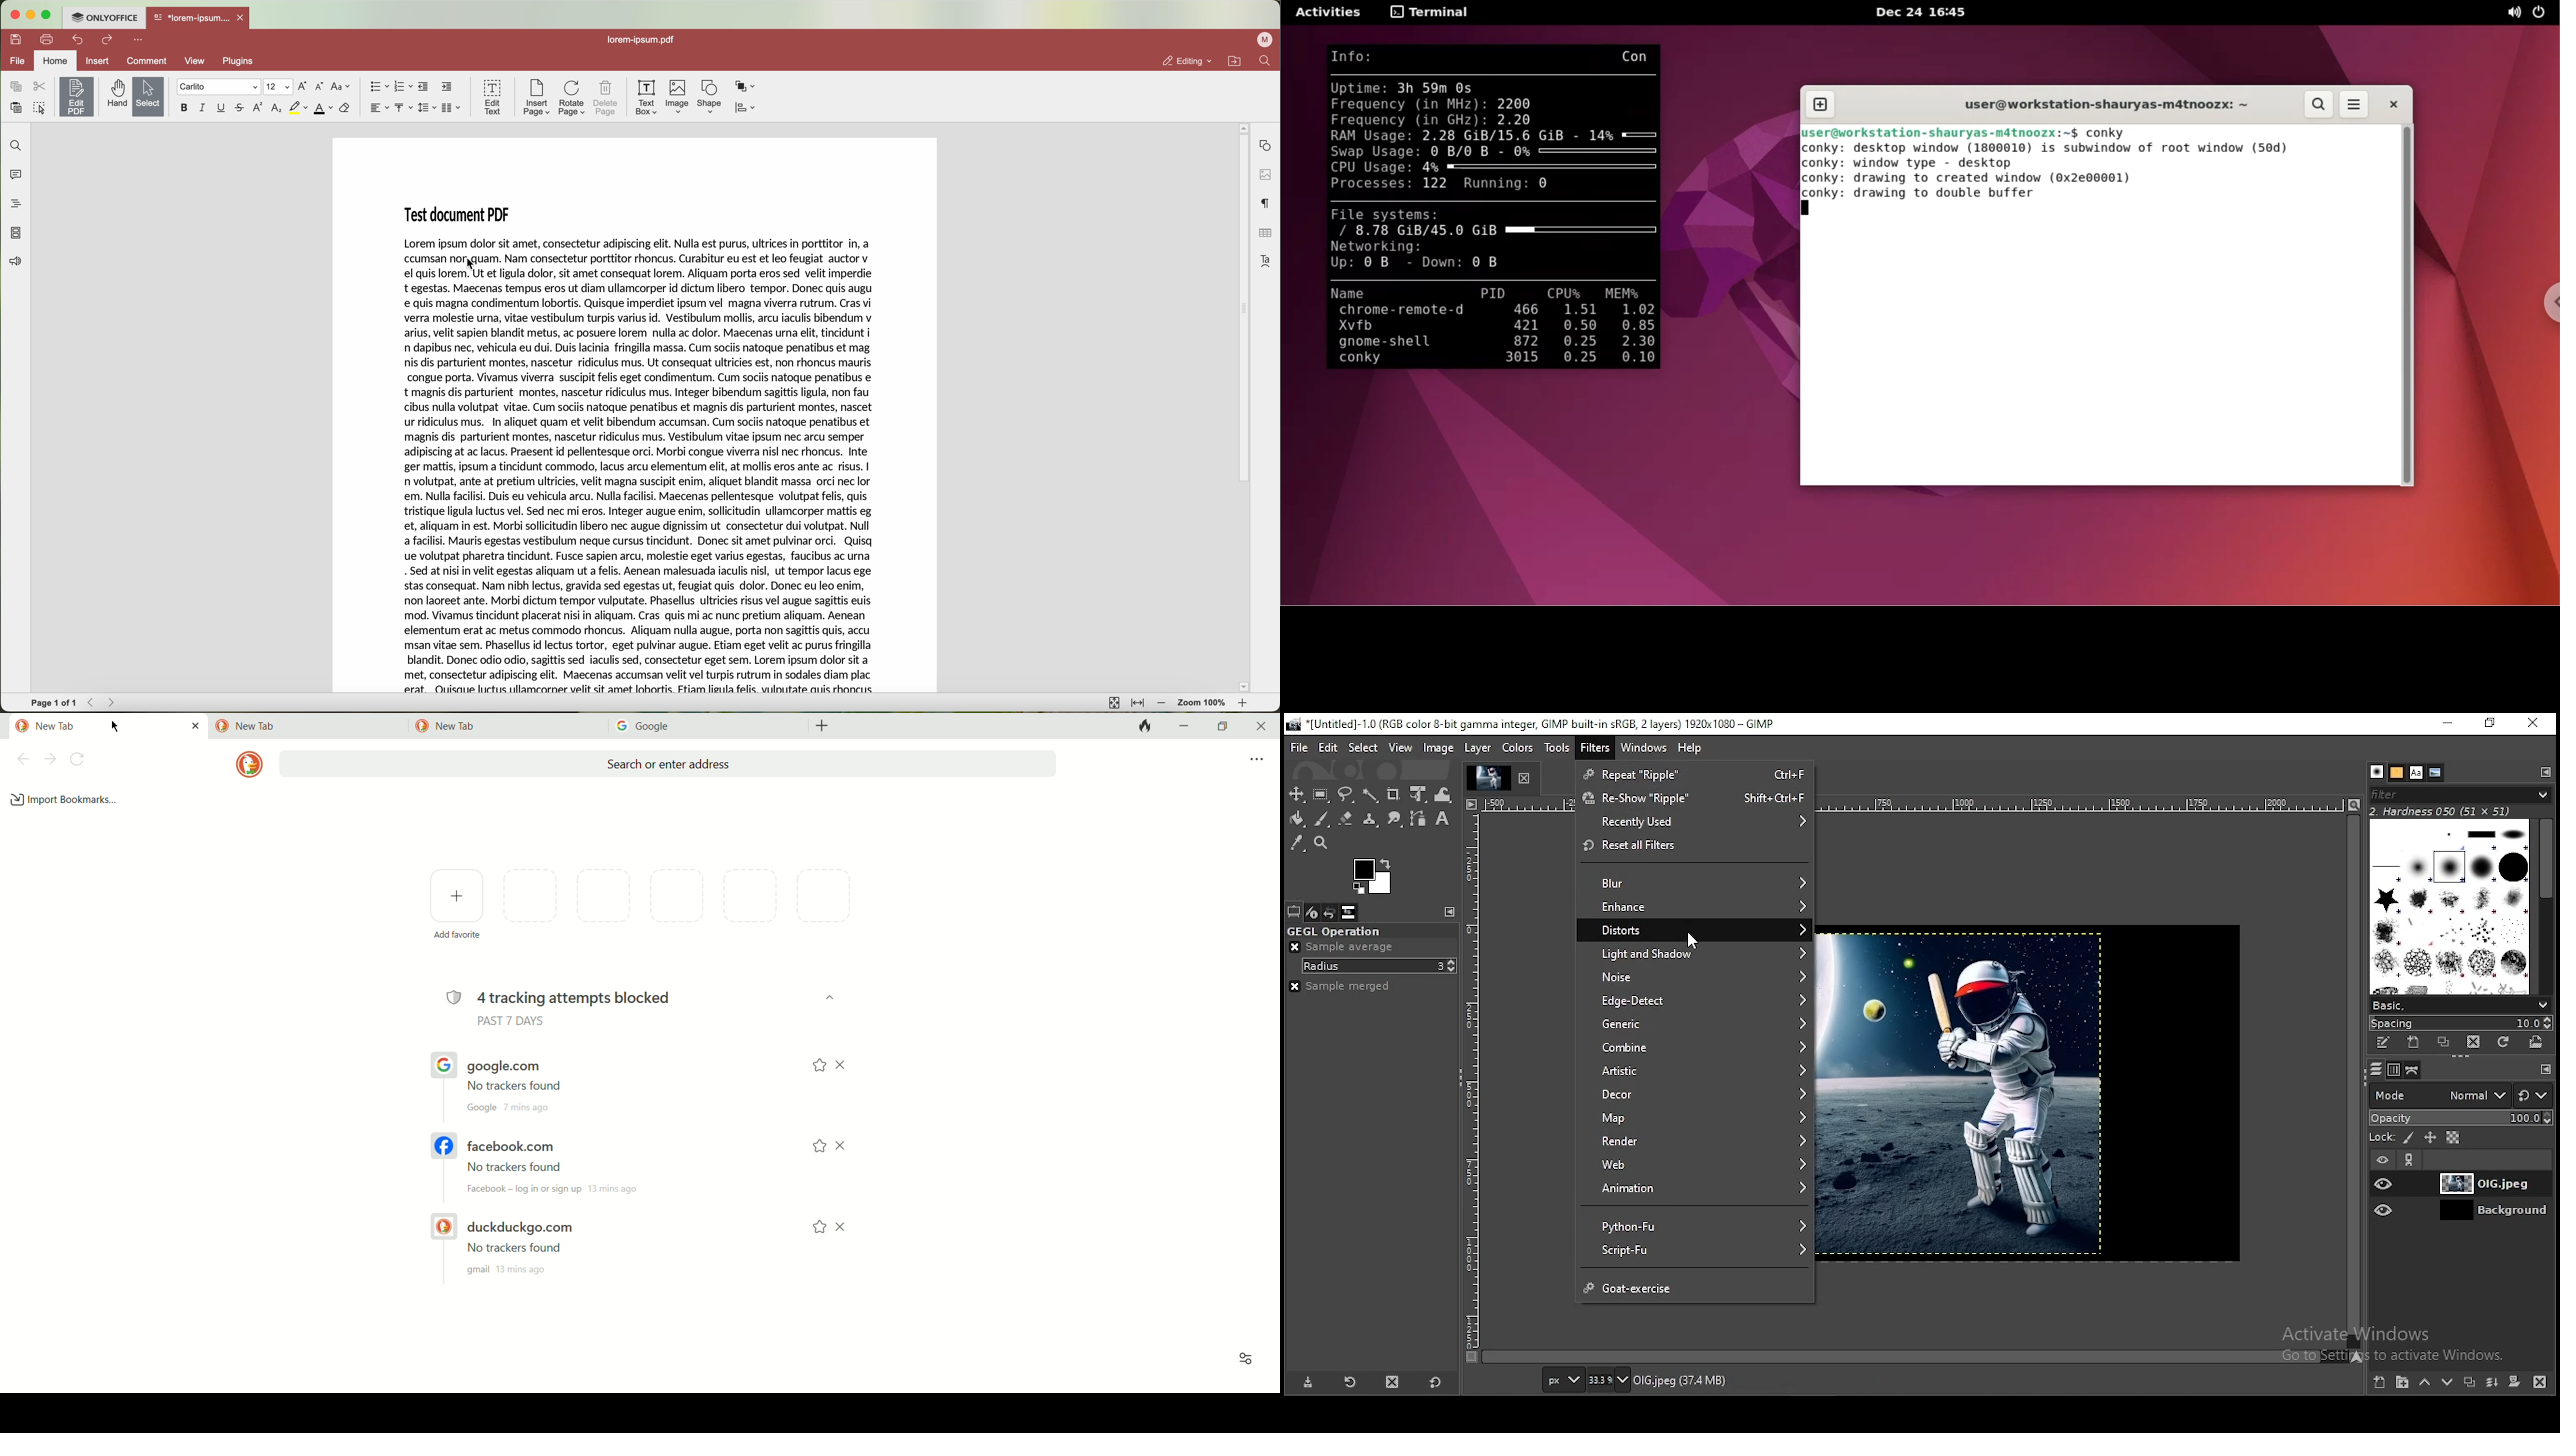 The width and height of the screenshot is (2576, 1456). What do you see at coordinates (1697, 1093) in the screenshot?
I see `decor` at bounding box center [1697, 1093].